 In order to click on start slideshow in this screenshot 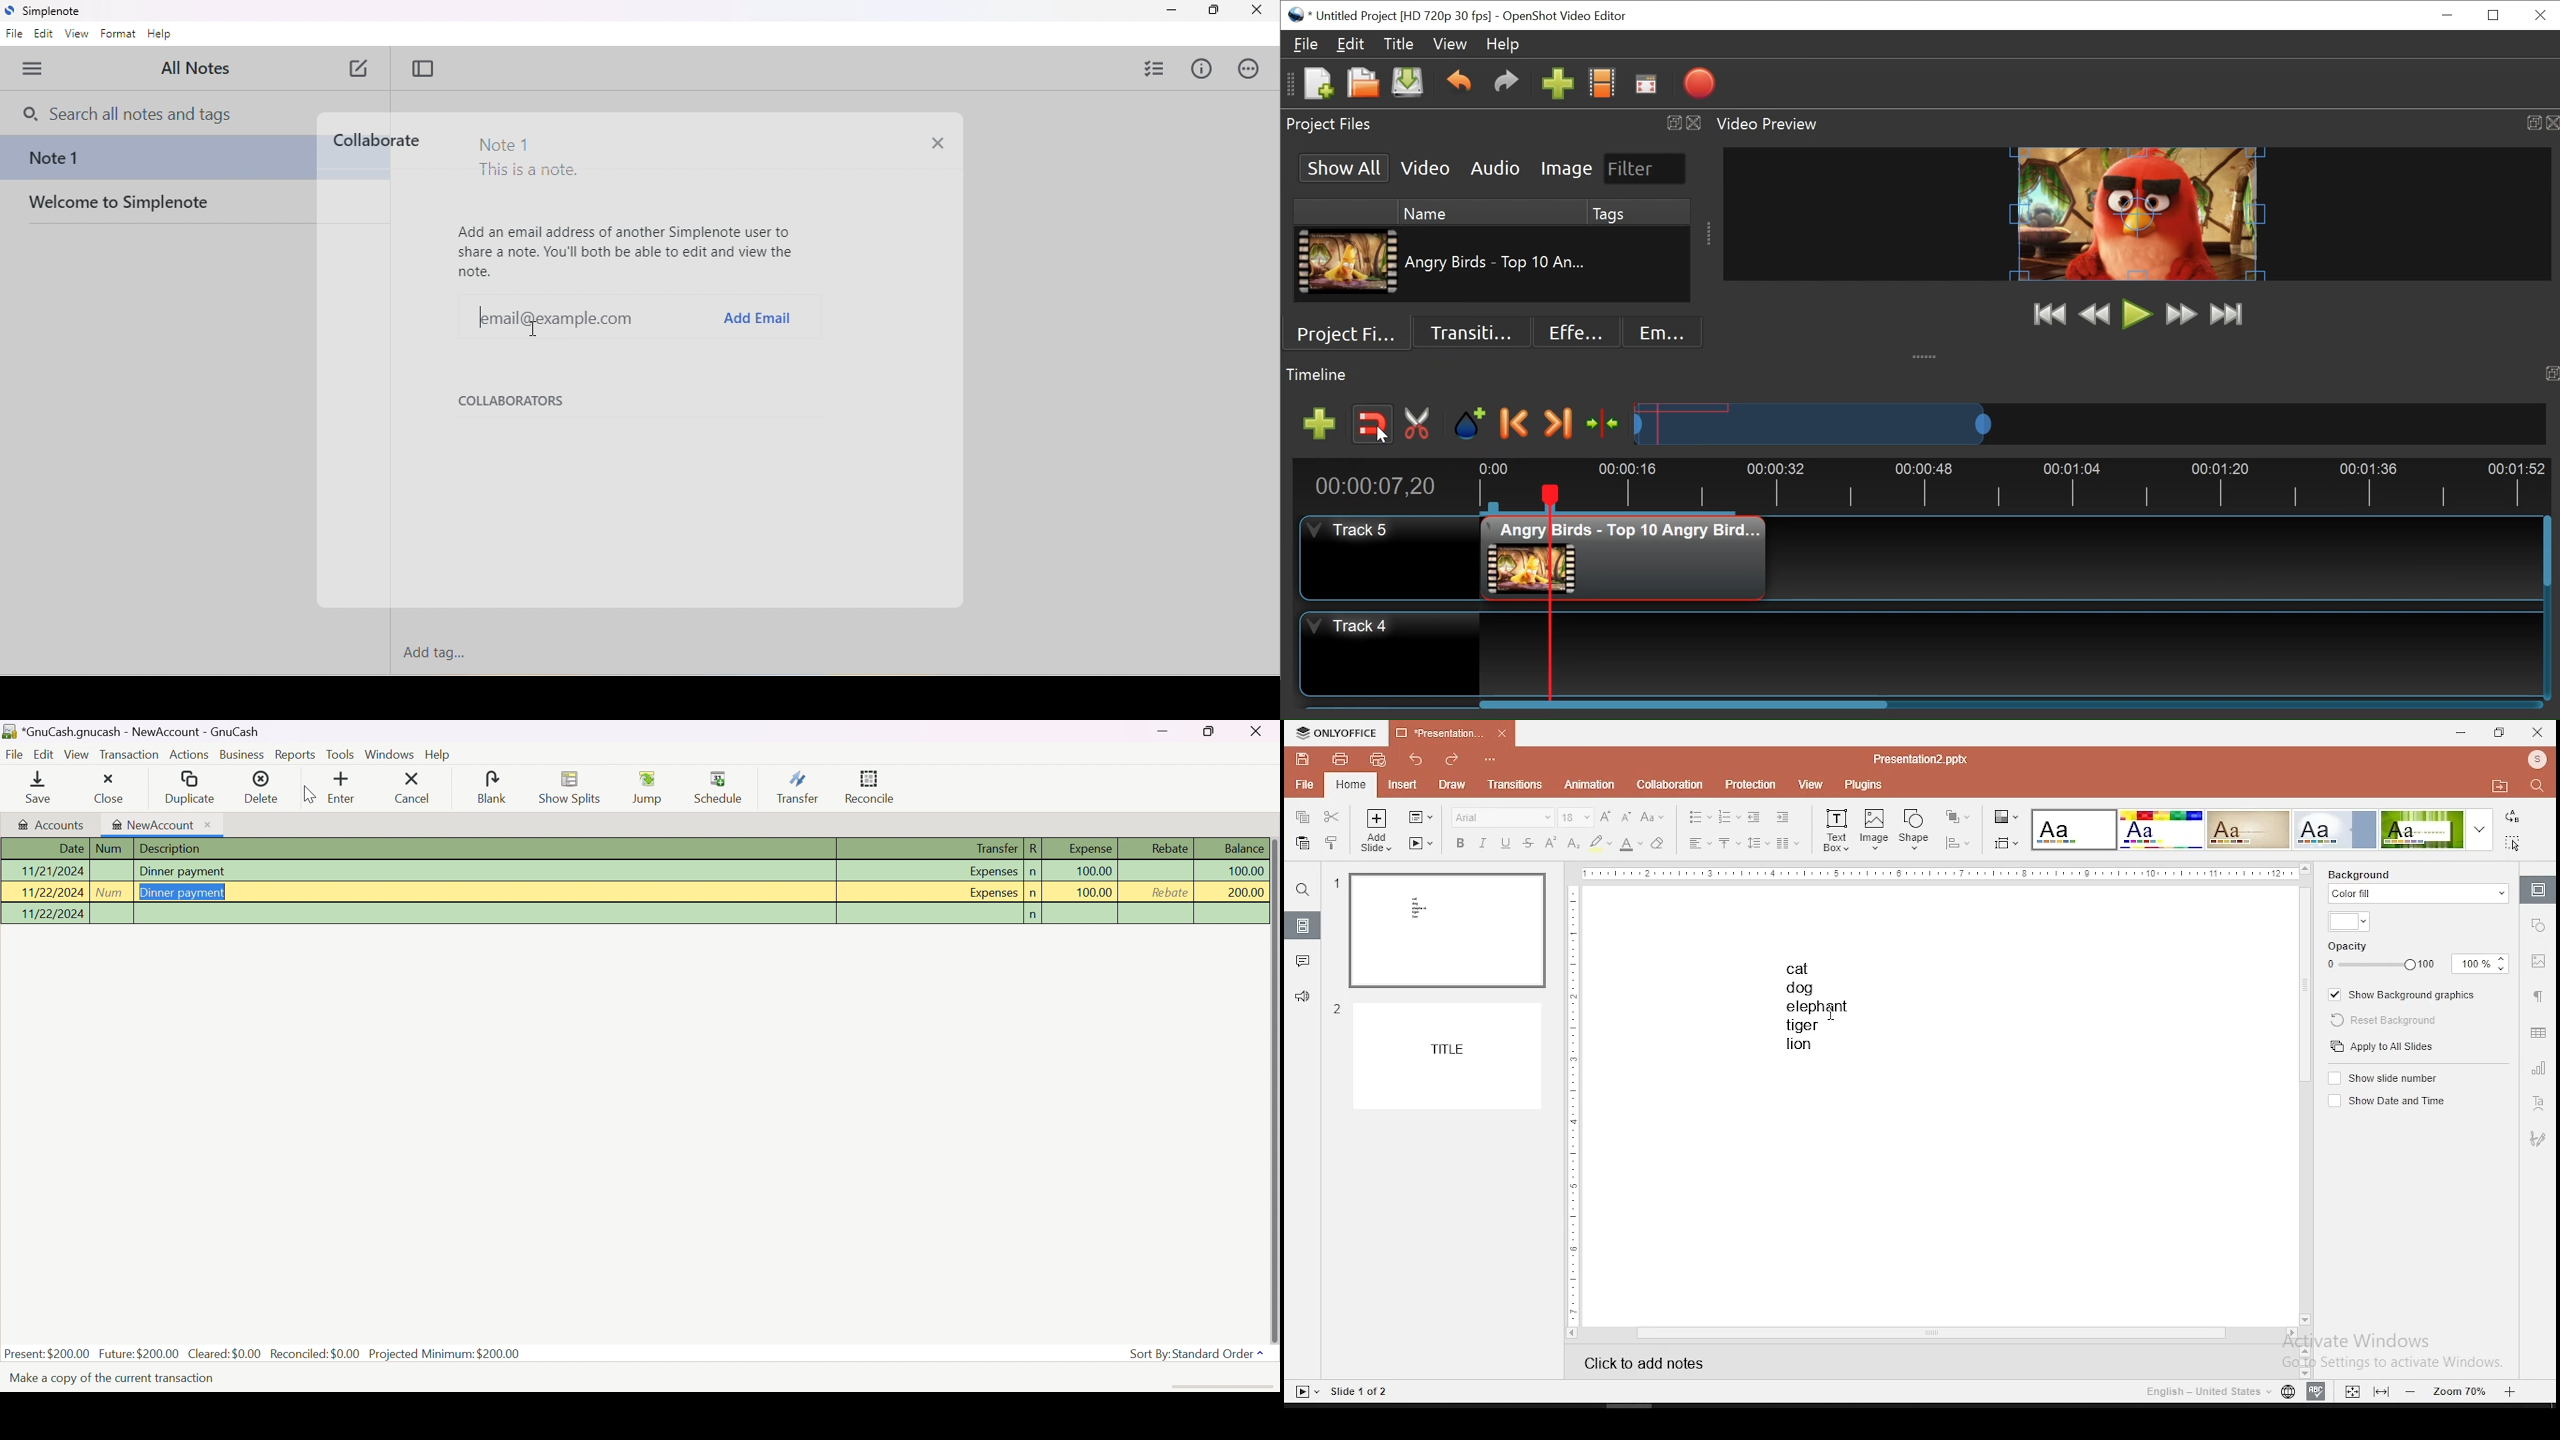, I will do `click(1421, 842)`.